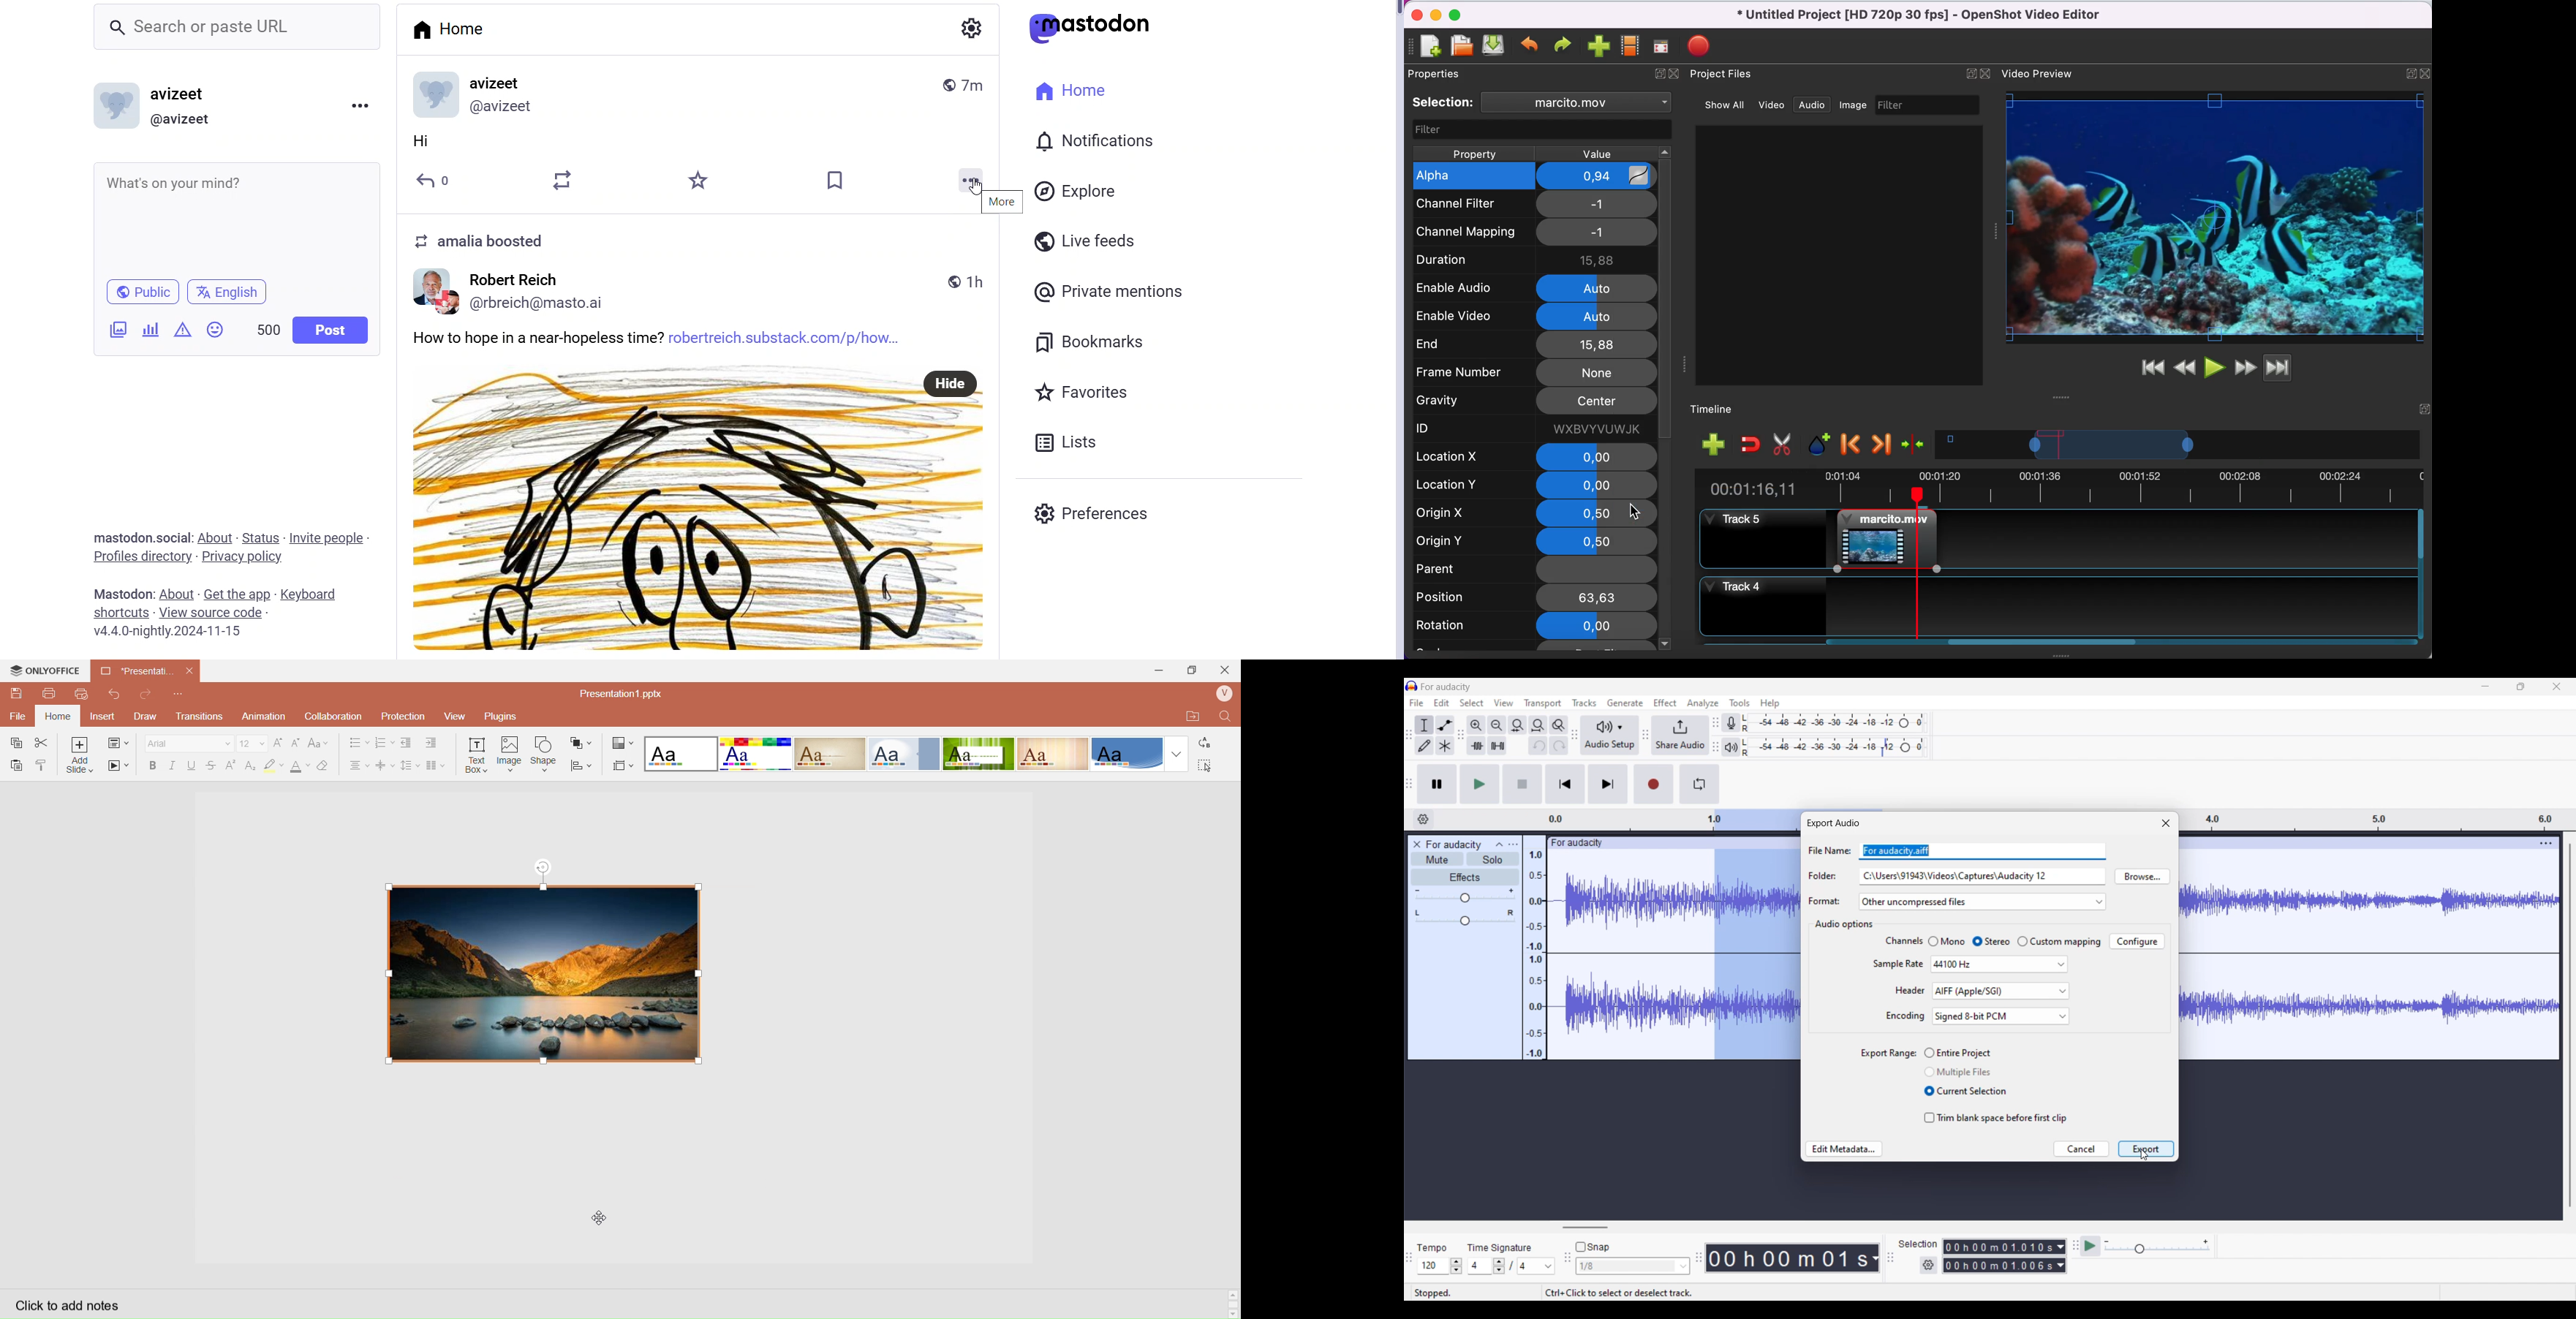 Image resolution: width=2576 pixels, height=1344 pixels. I want to click on Font Size, so click(252, 744).